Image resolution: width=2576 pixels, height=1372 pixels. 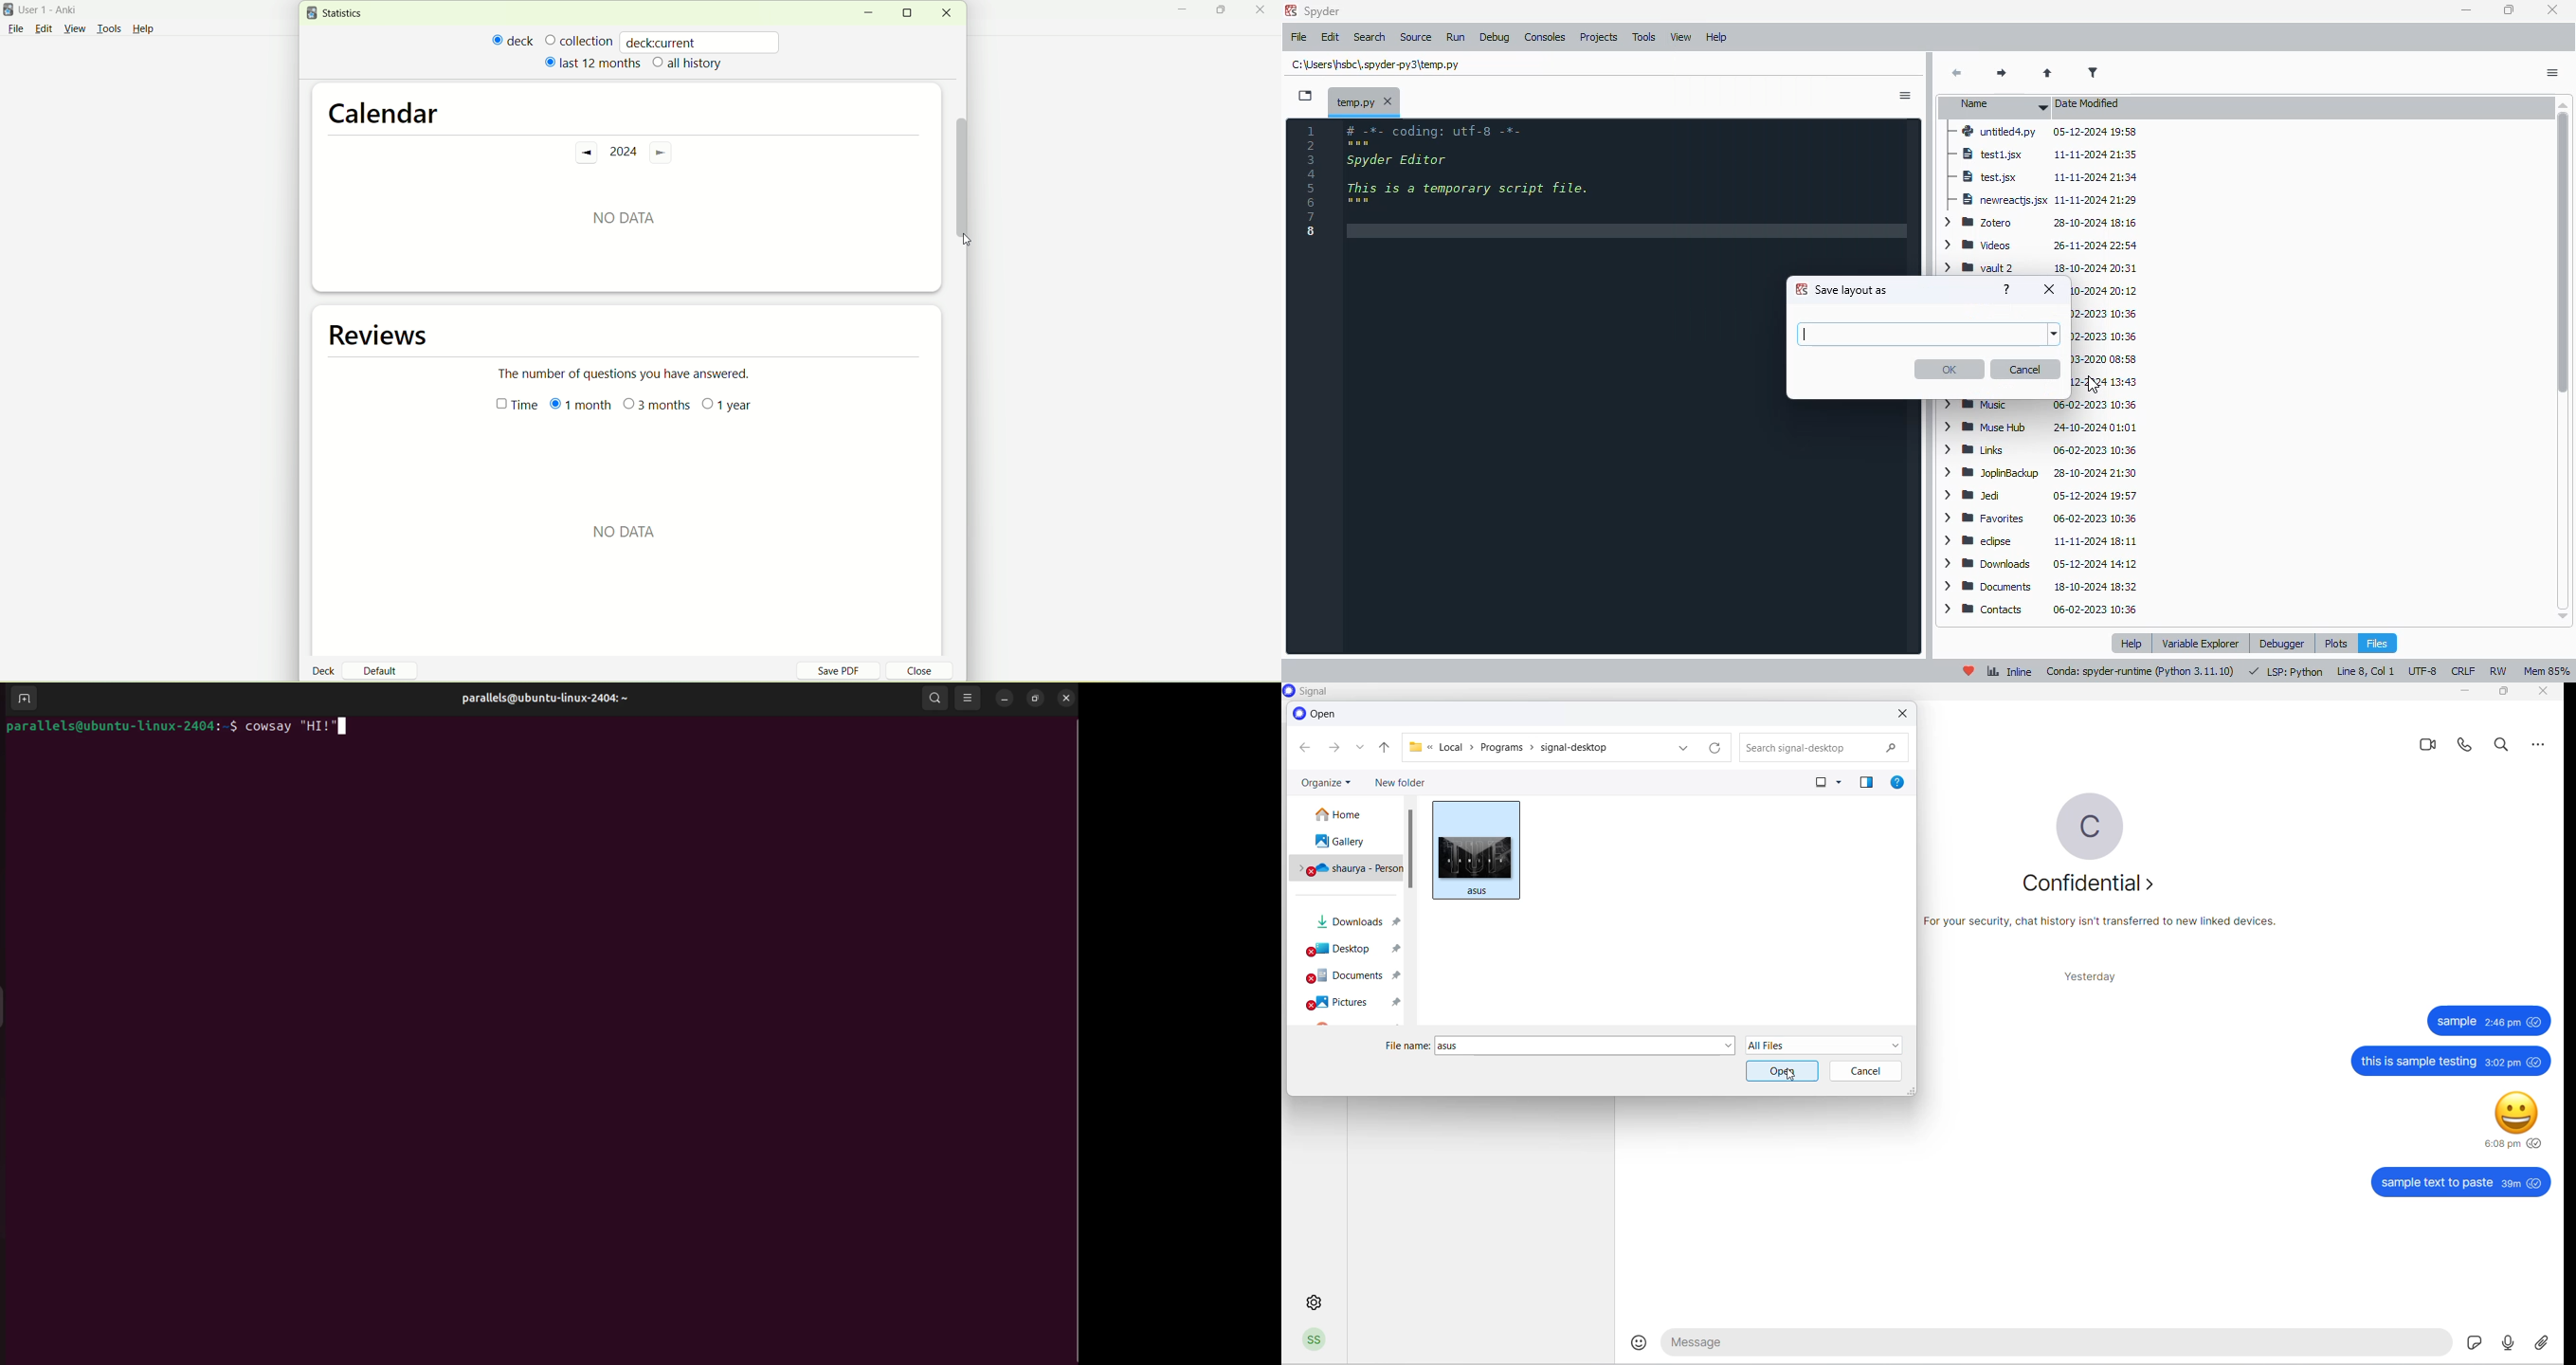 I want to click on go back, so click(x=1303, y=748).